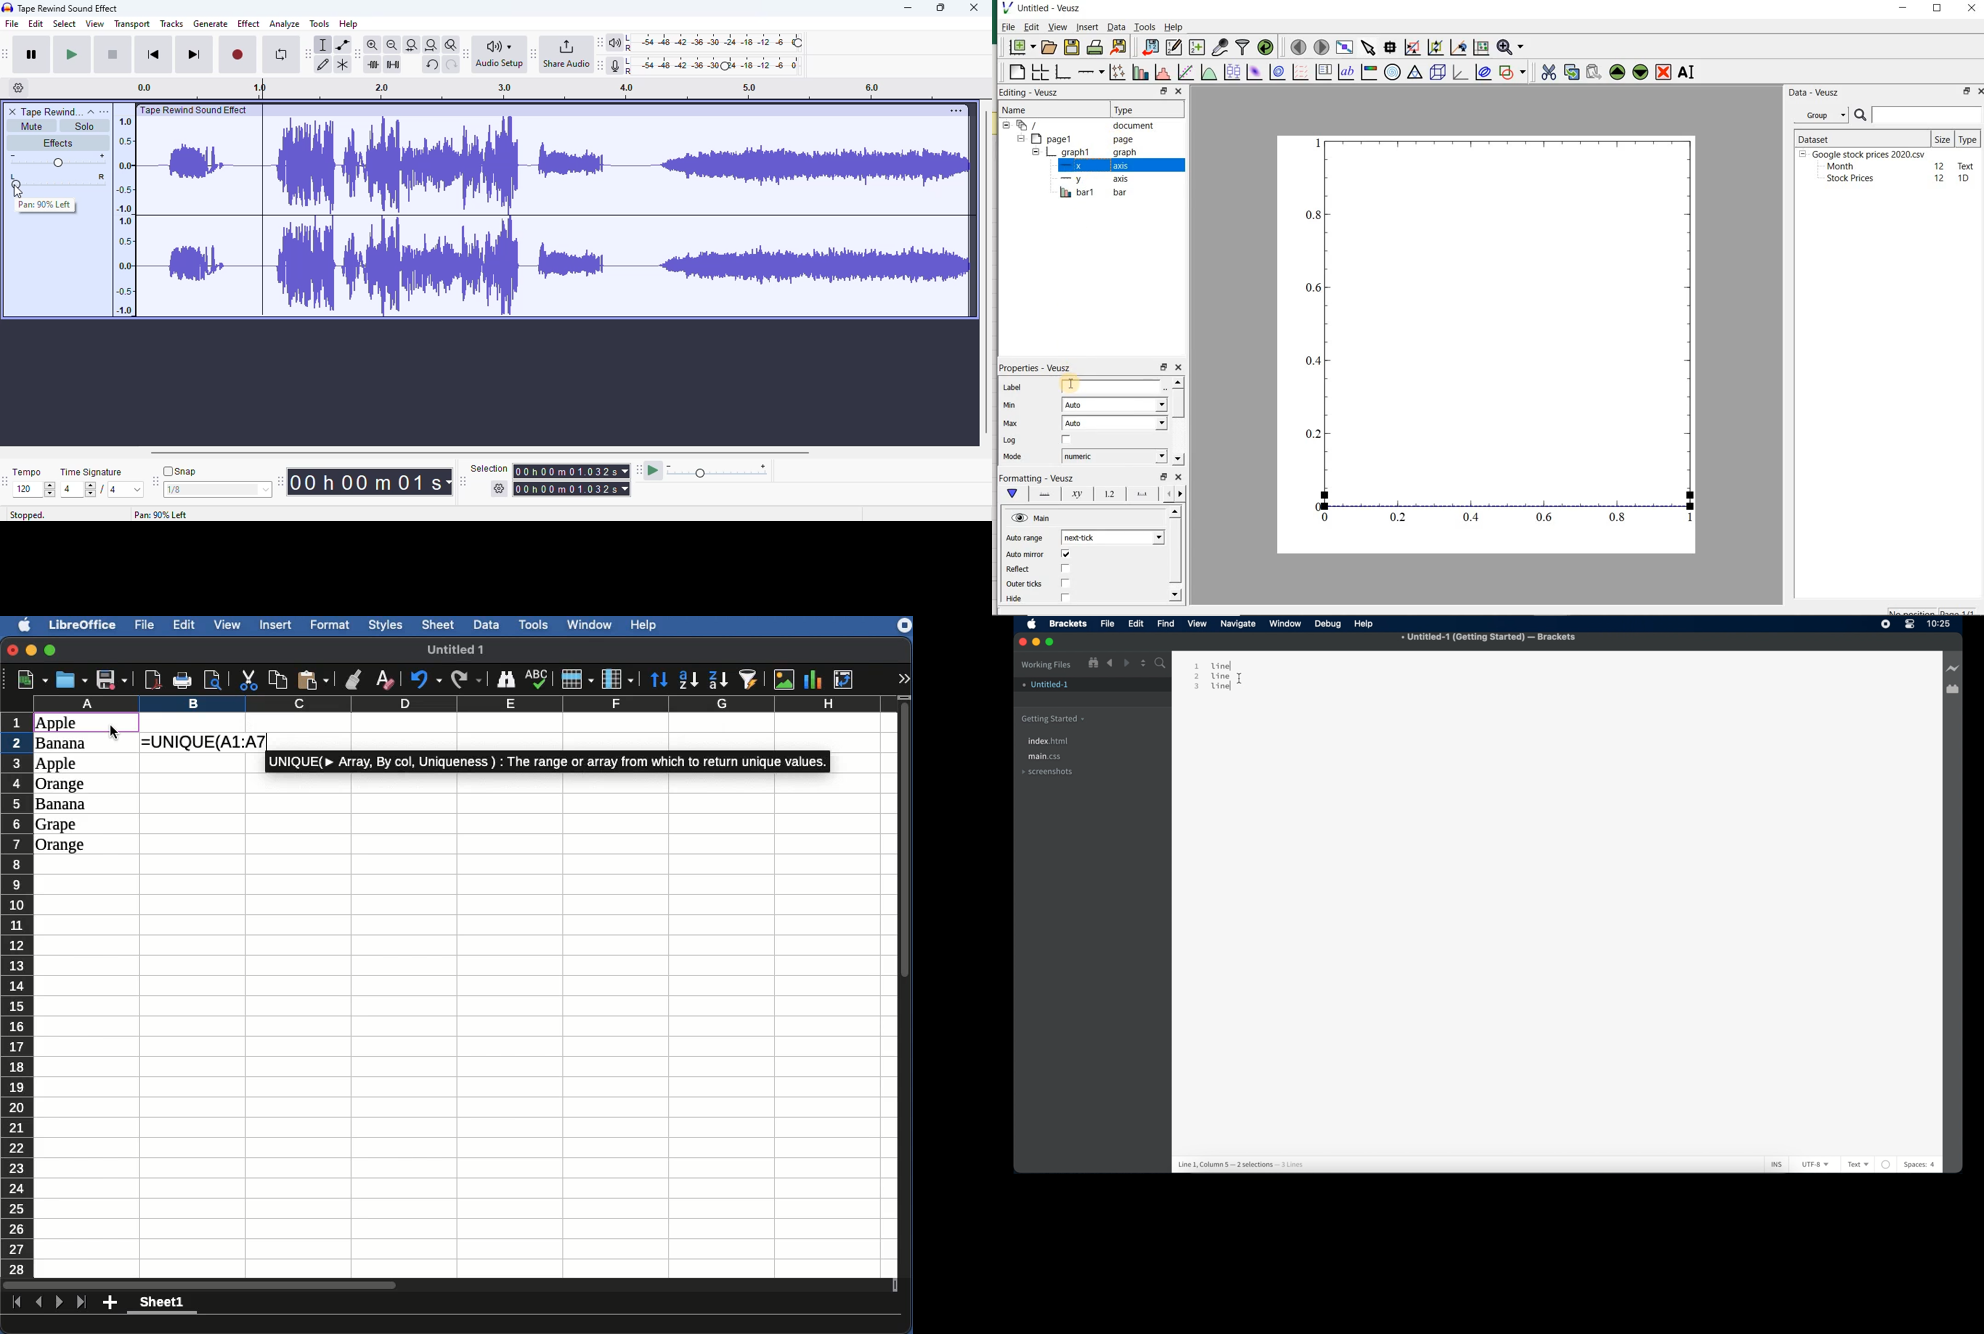  Describe the element at coordinates (1164, 92) in the screenshot. I see `restore` at that location.